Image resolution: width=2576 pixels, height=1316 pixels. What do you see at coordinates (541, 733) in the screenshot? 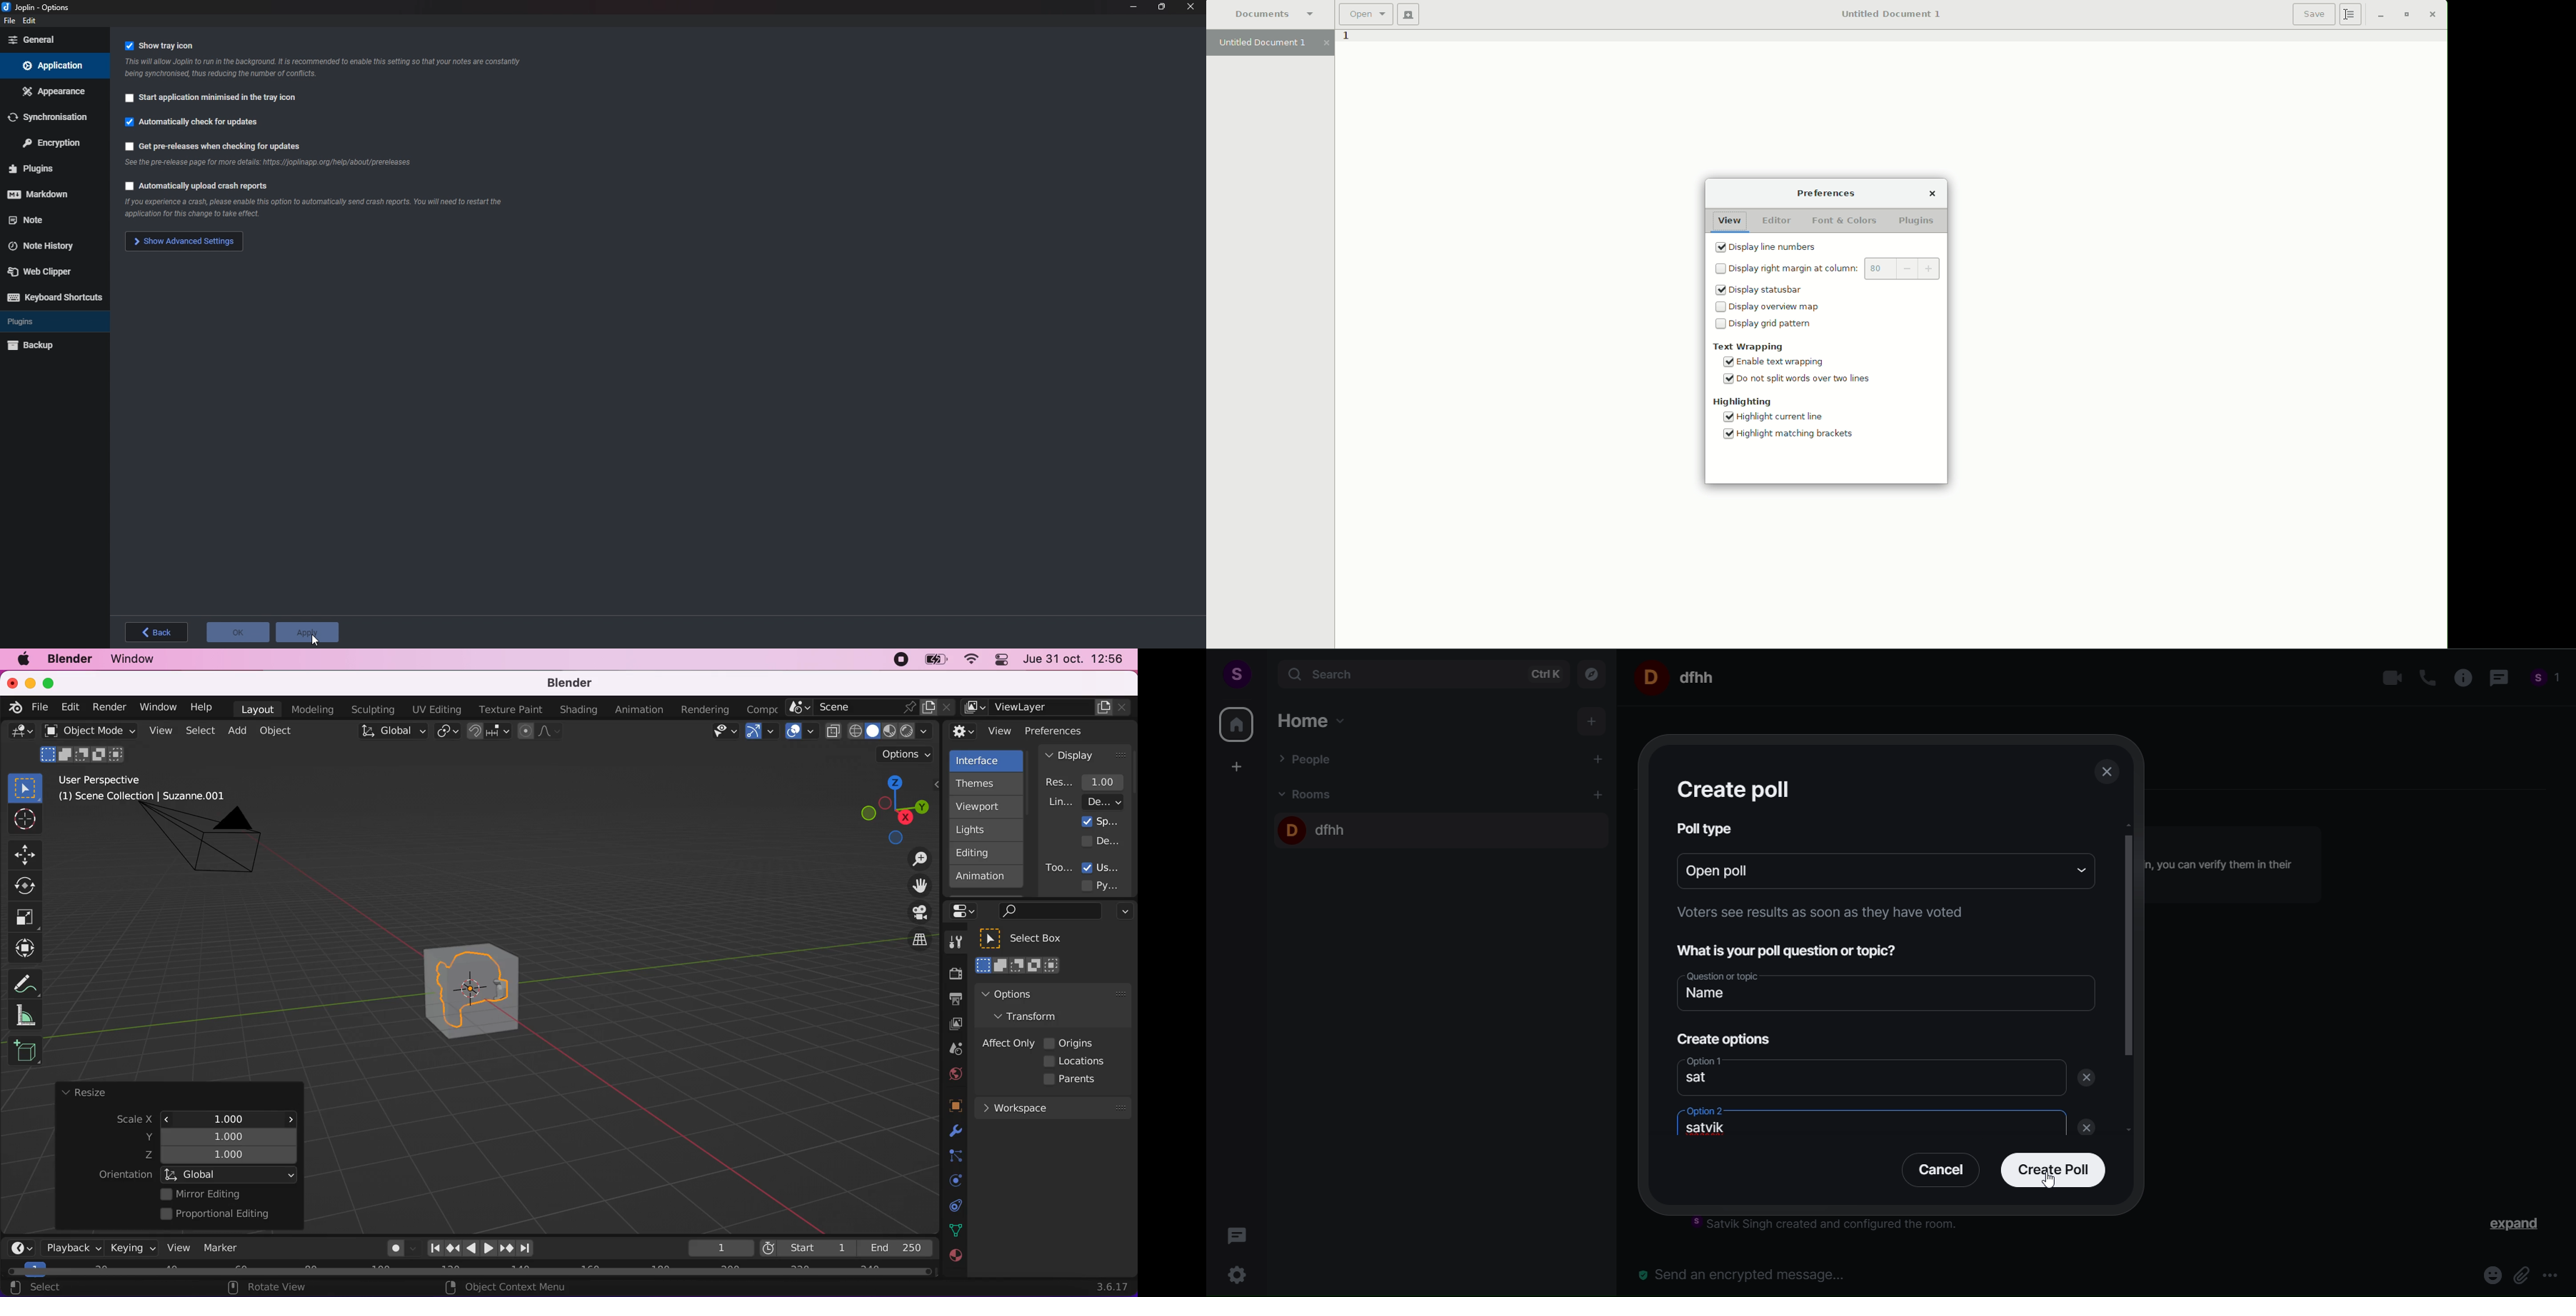
I see `proportional editing objects` at bounding box center [541, 733].